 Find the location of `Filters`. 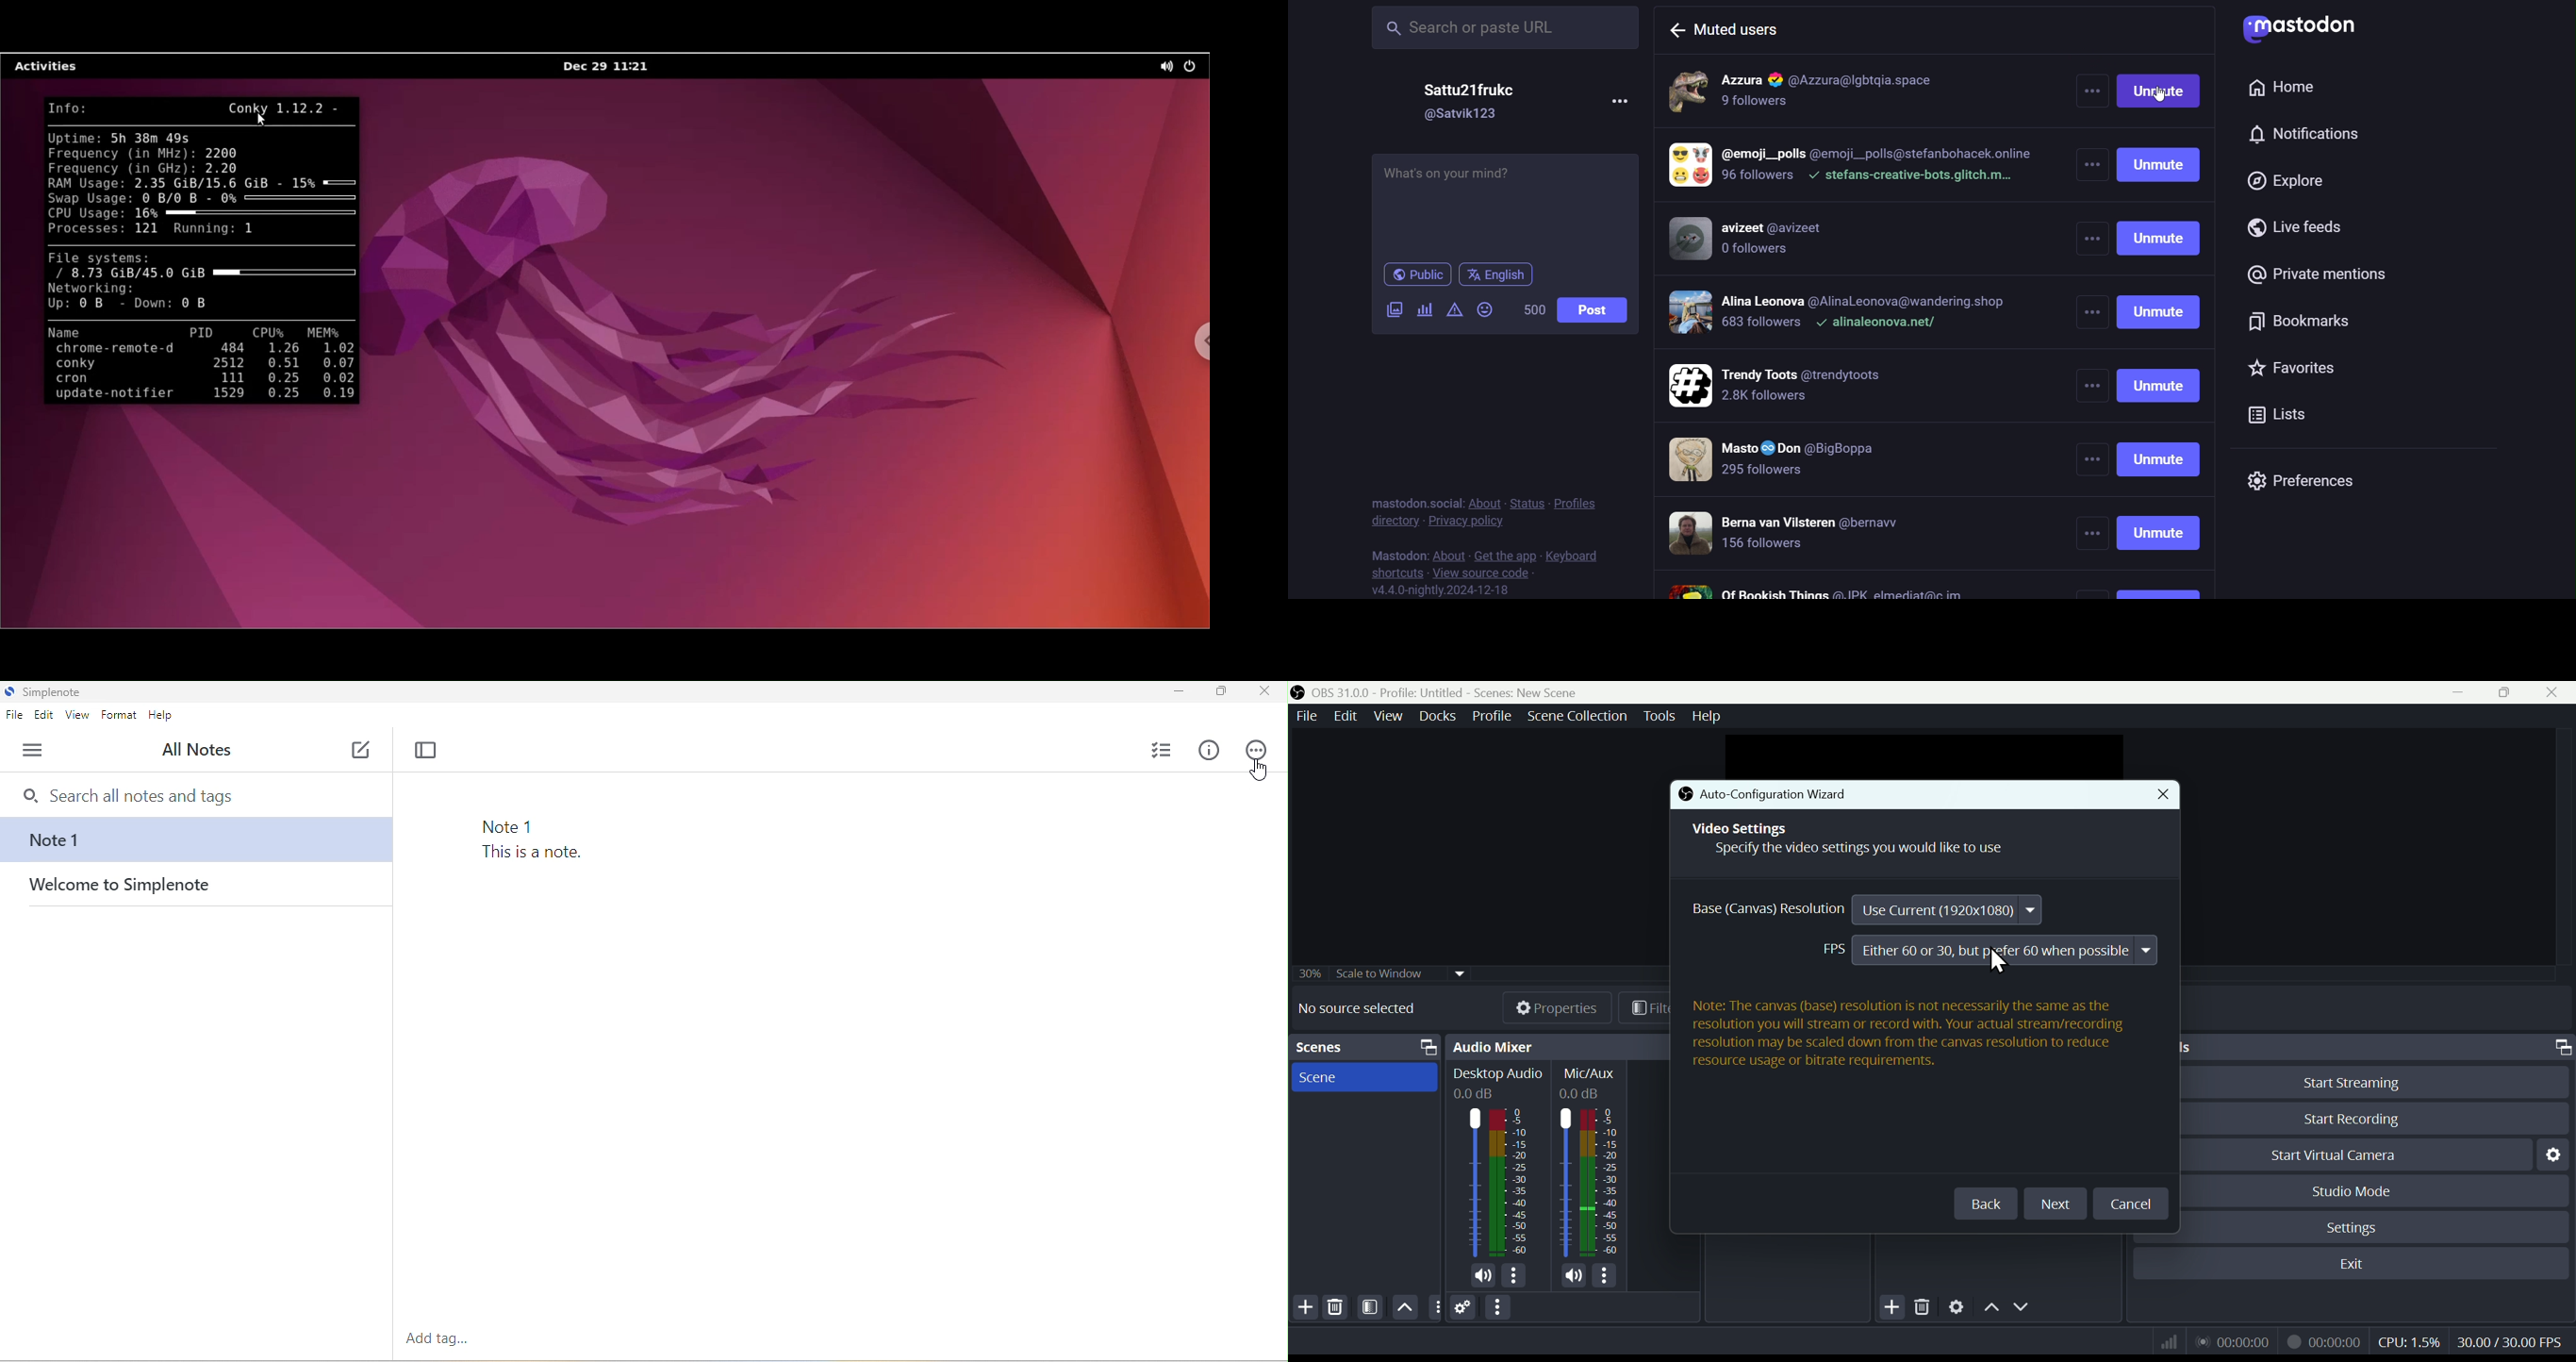

Filters is located at coordinates (1645, 1007).